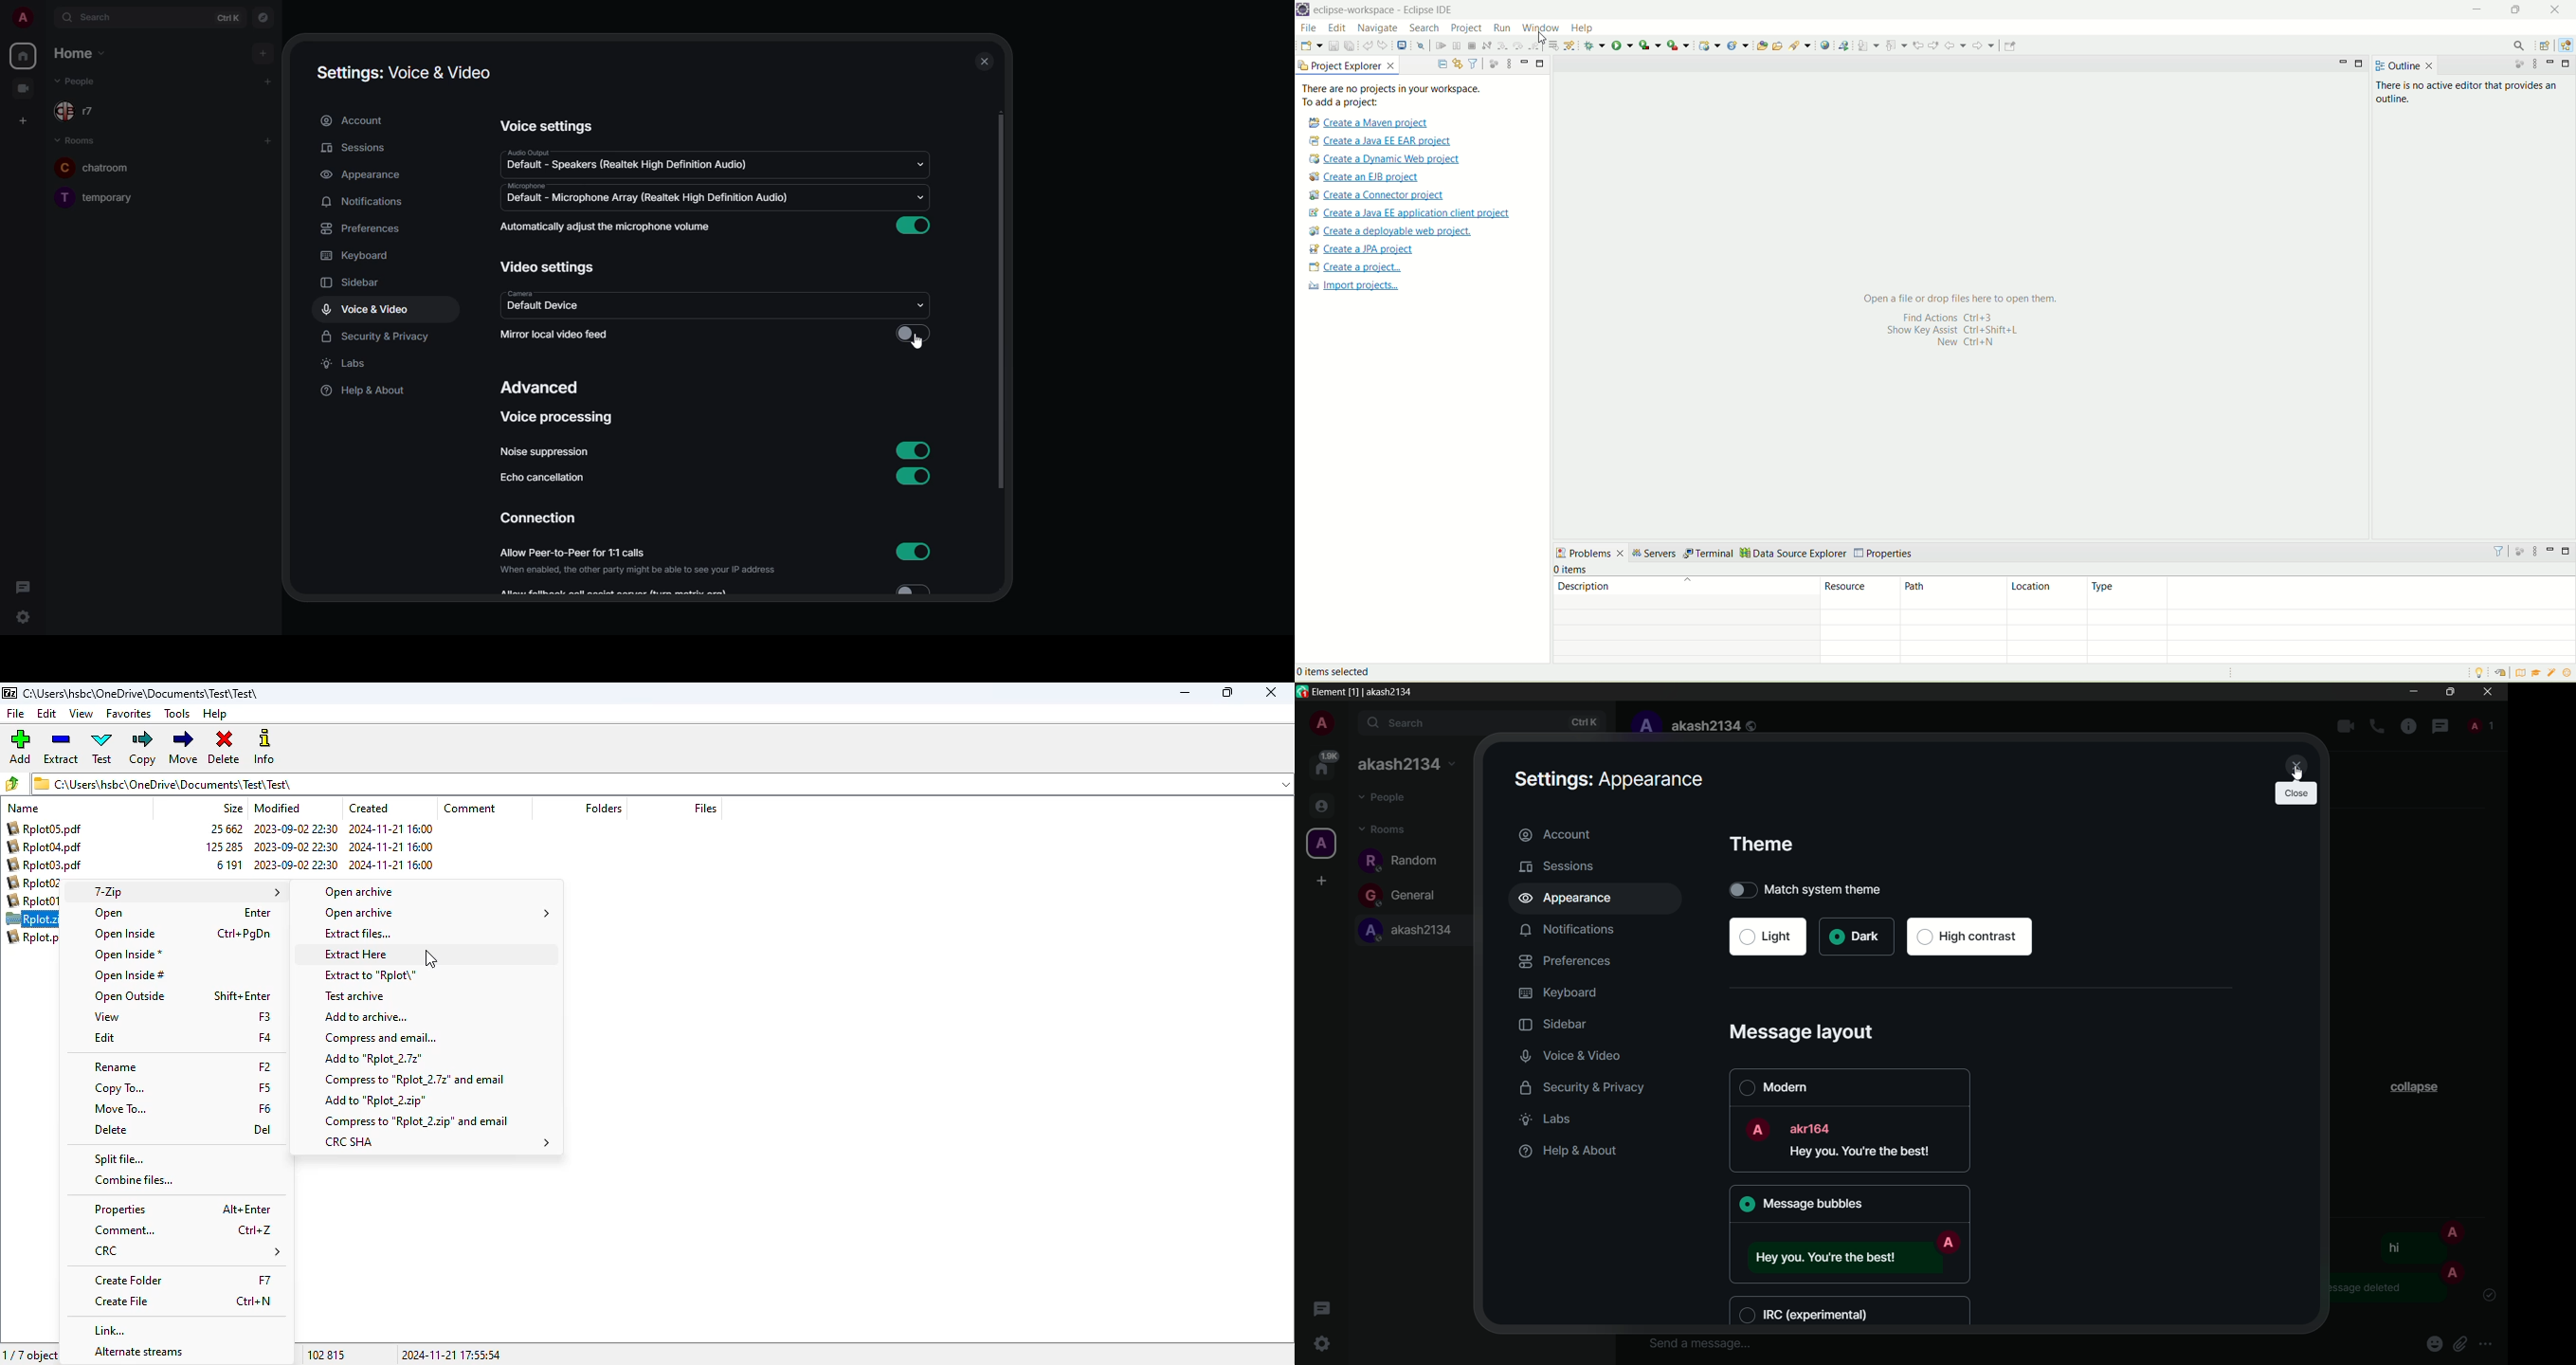  What do you see at coordinates (1384, 691) in the screenshot?
I see `[1] | akash2134` at bounding box center [1384, 691].